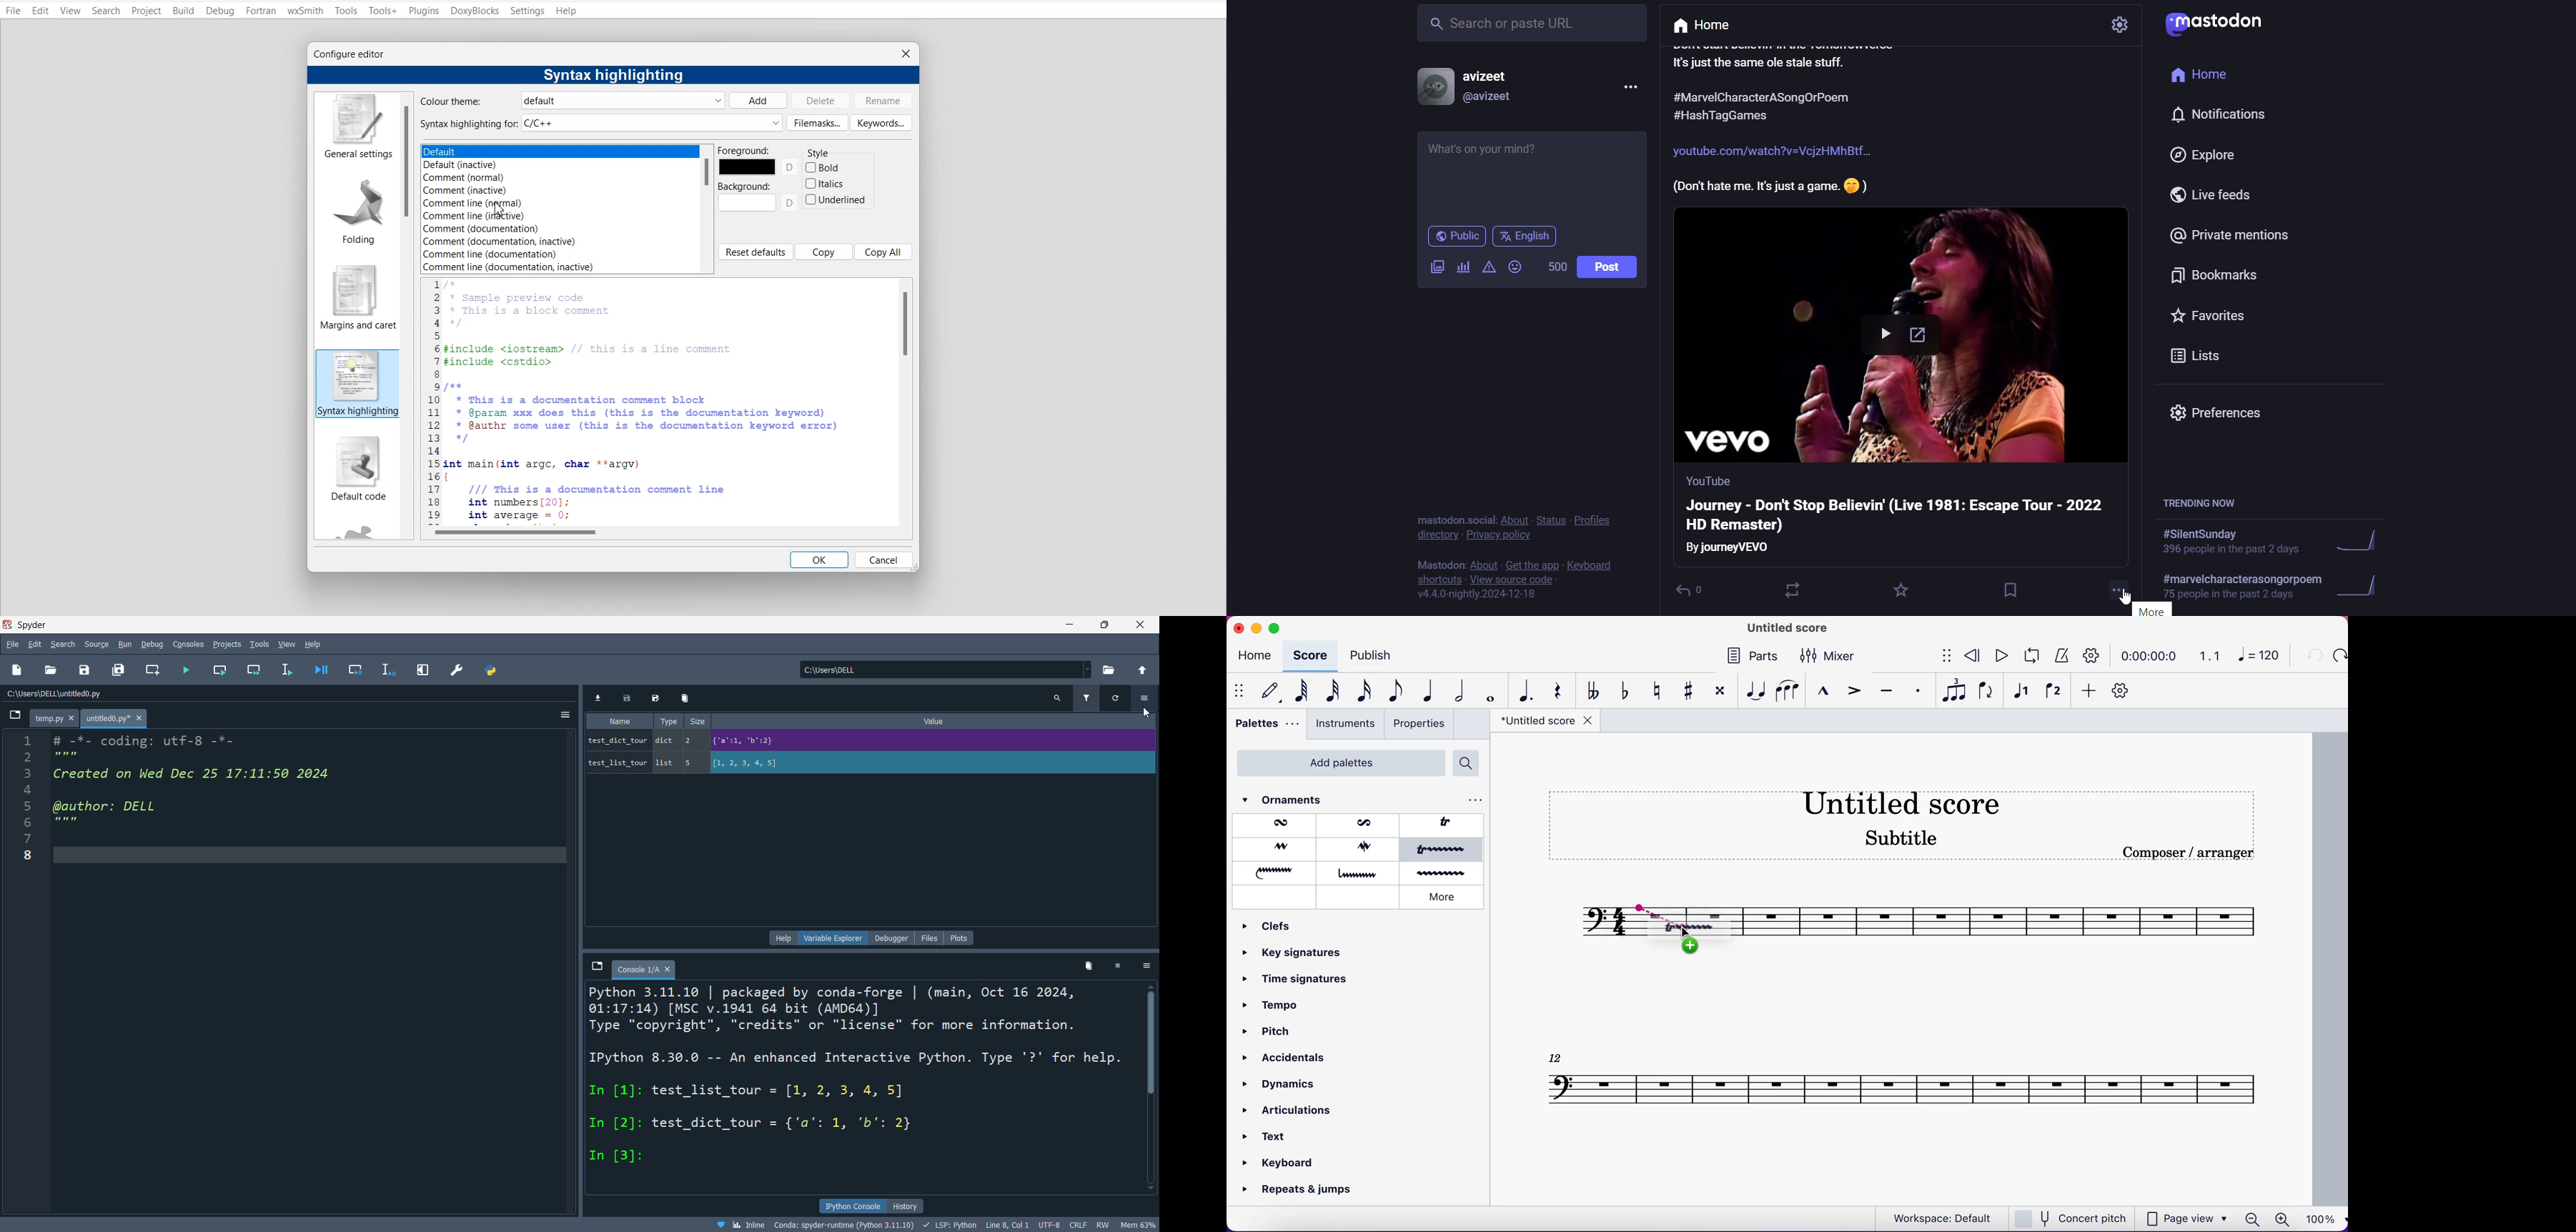  Describe the element at coordinates (1257, 657) in the screenshot. I see `home` at that location.